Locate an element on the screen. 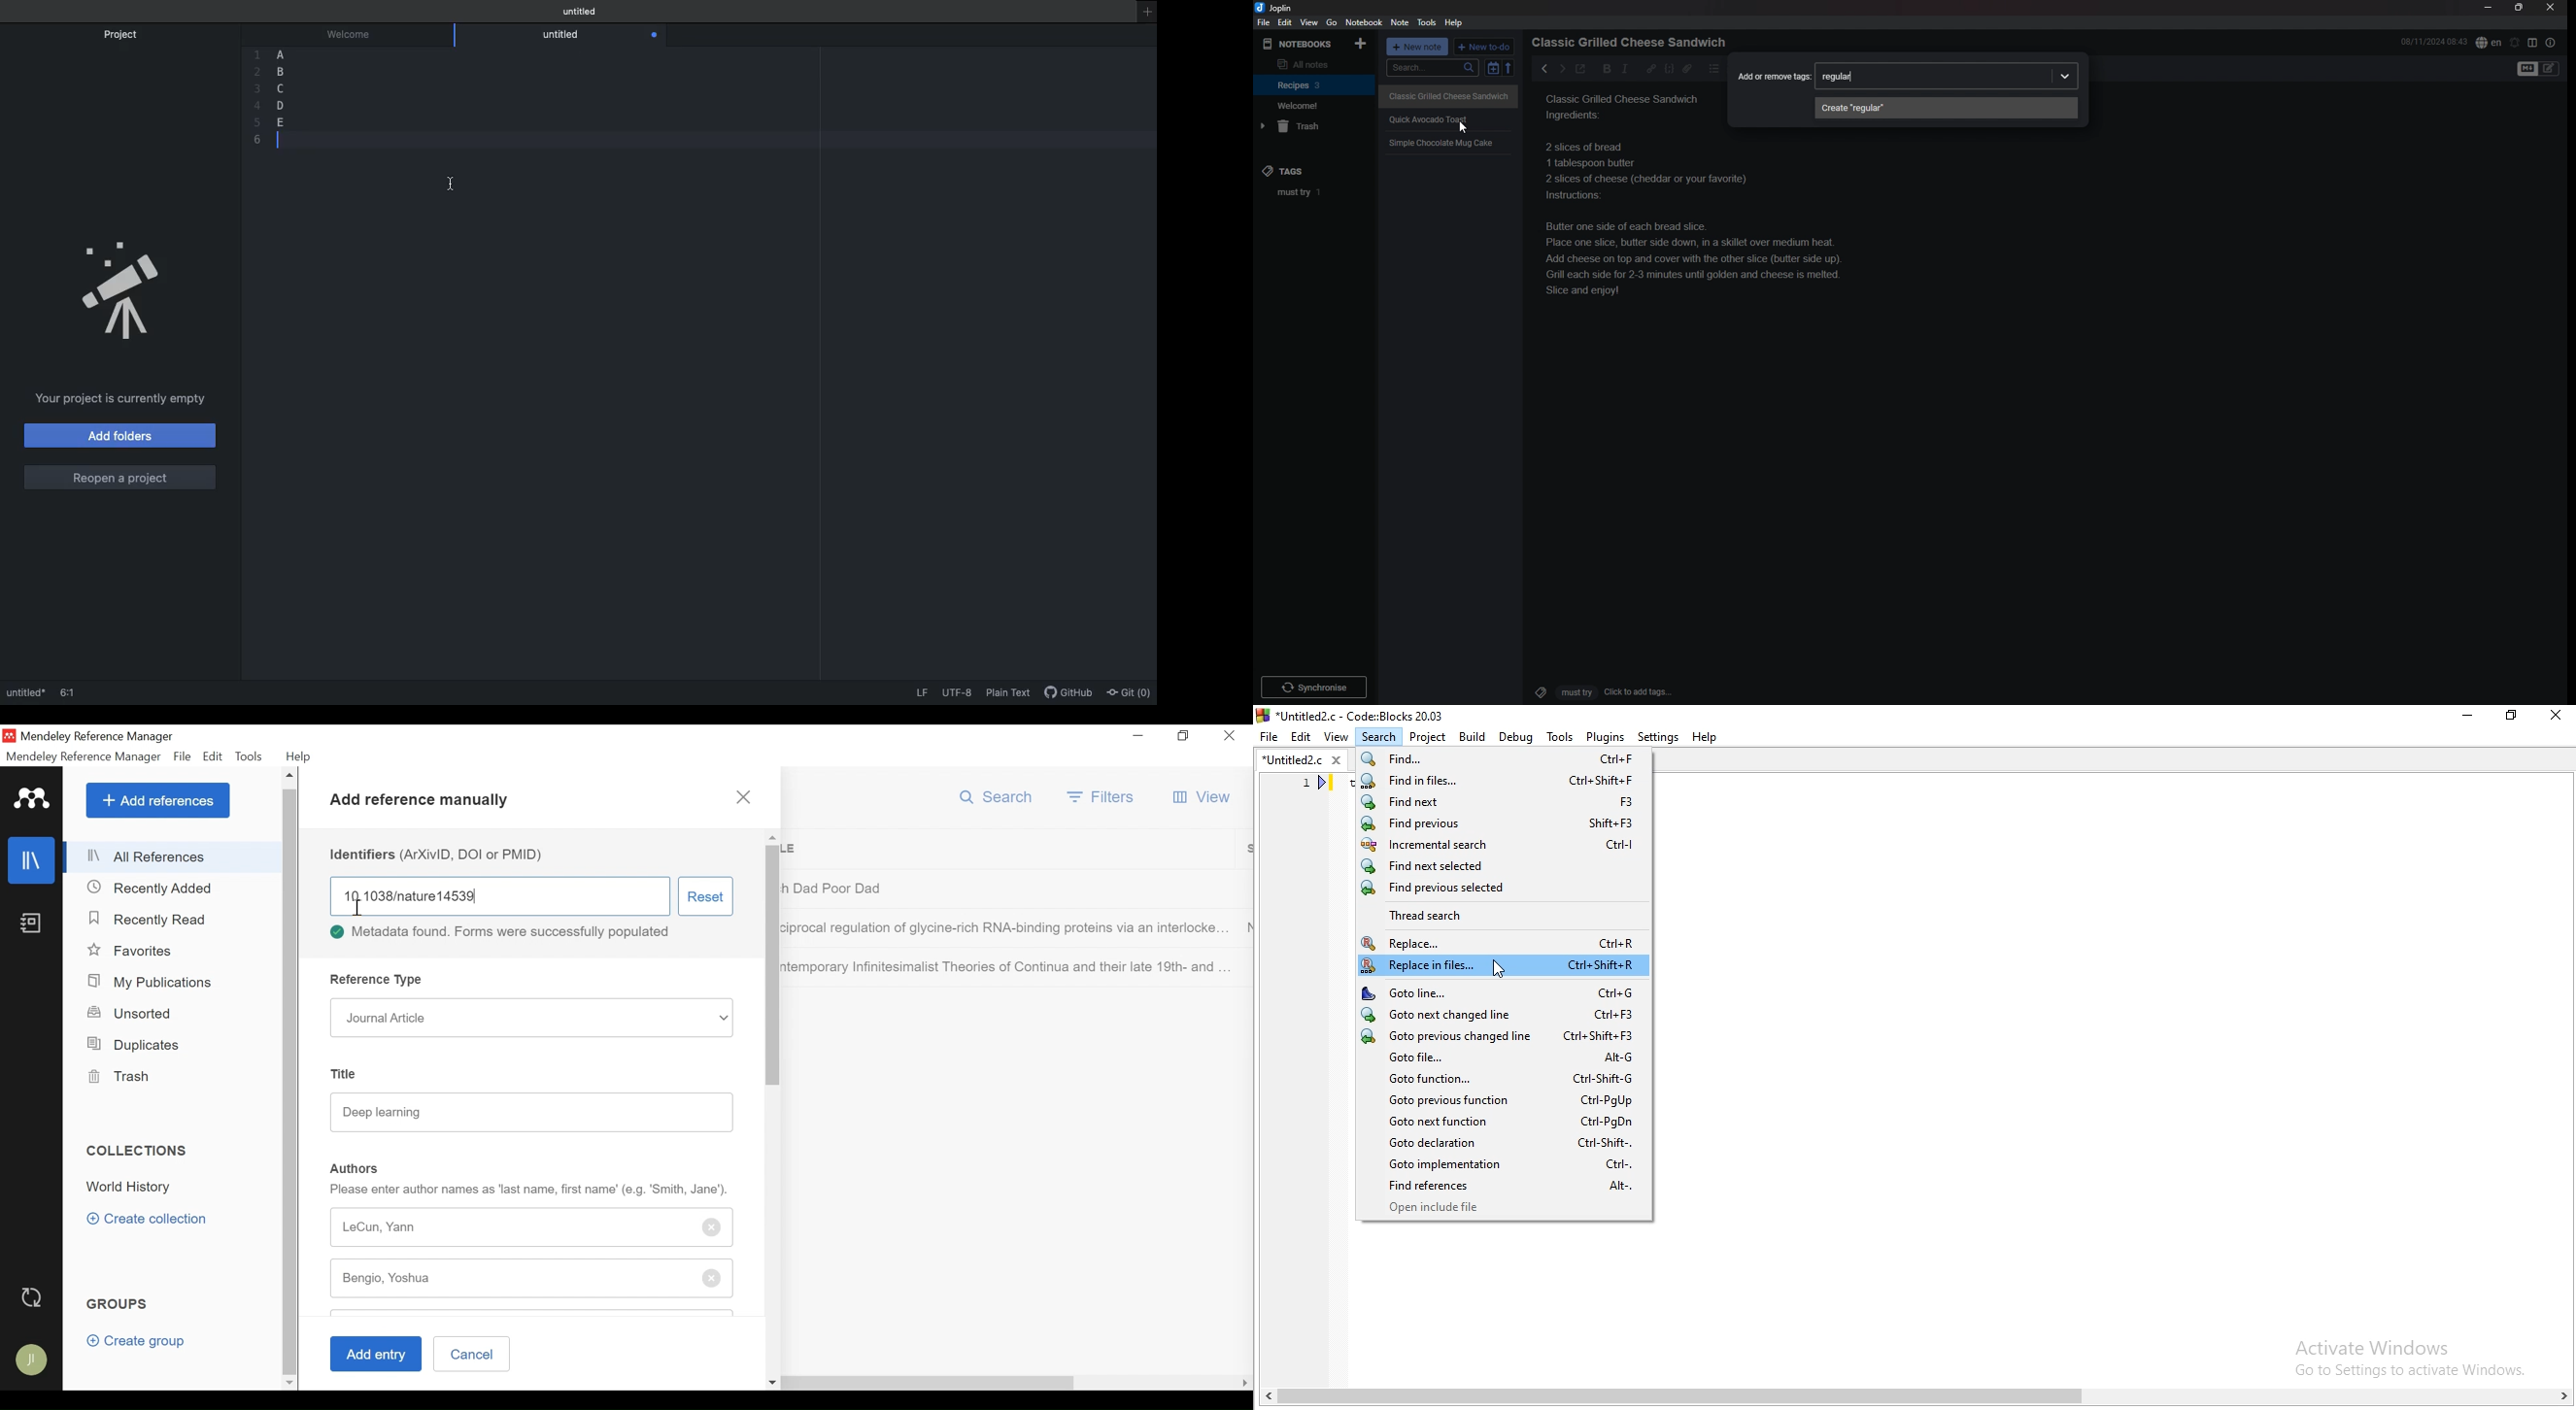  Scroll down is located at coordinates (289, 1381).